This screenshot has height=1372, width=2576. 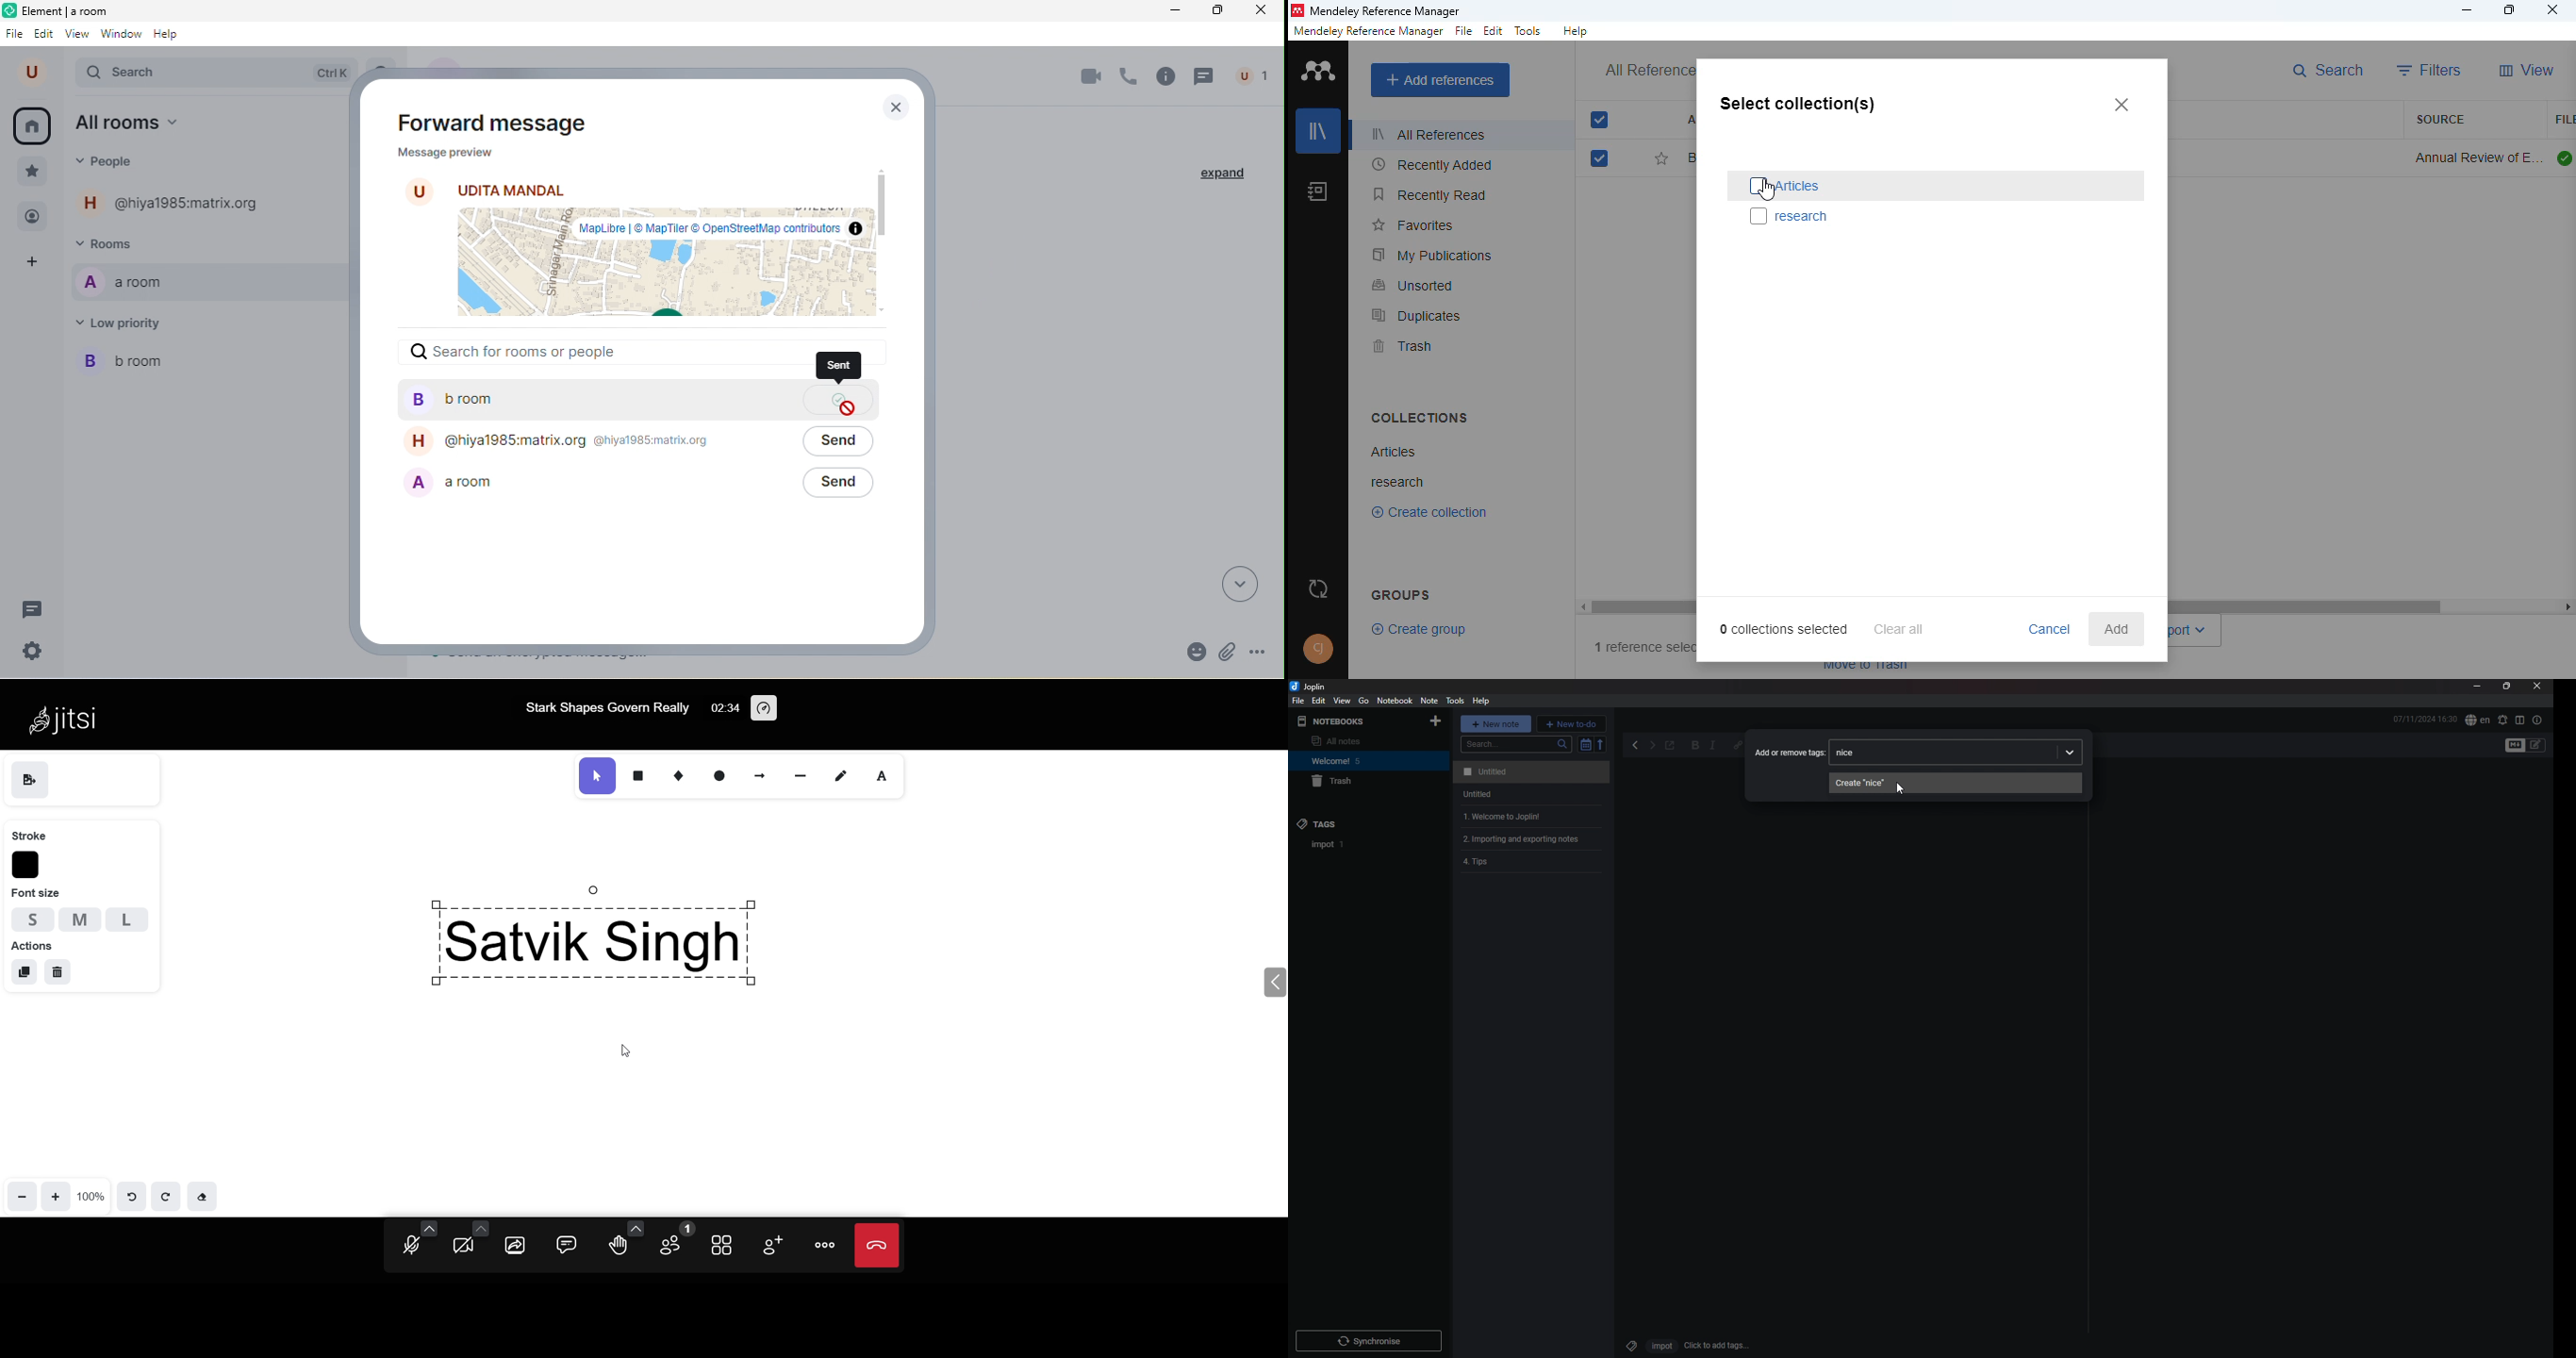 I want to click on spell check, so click(x=2502, y=720).